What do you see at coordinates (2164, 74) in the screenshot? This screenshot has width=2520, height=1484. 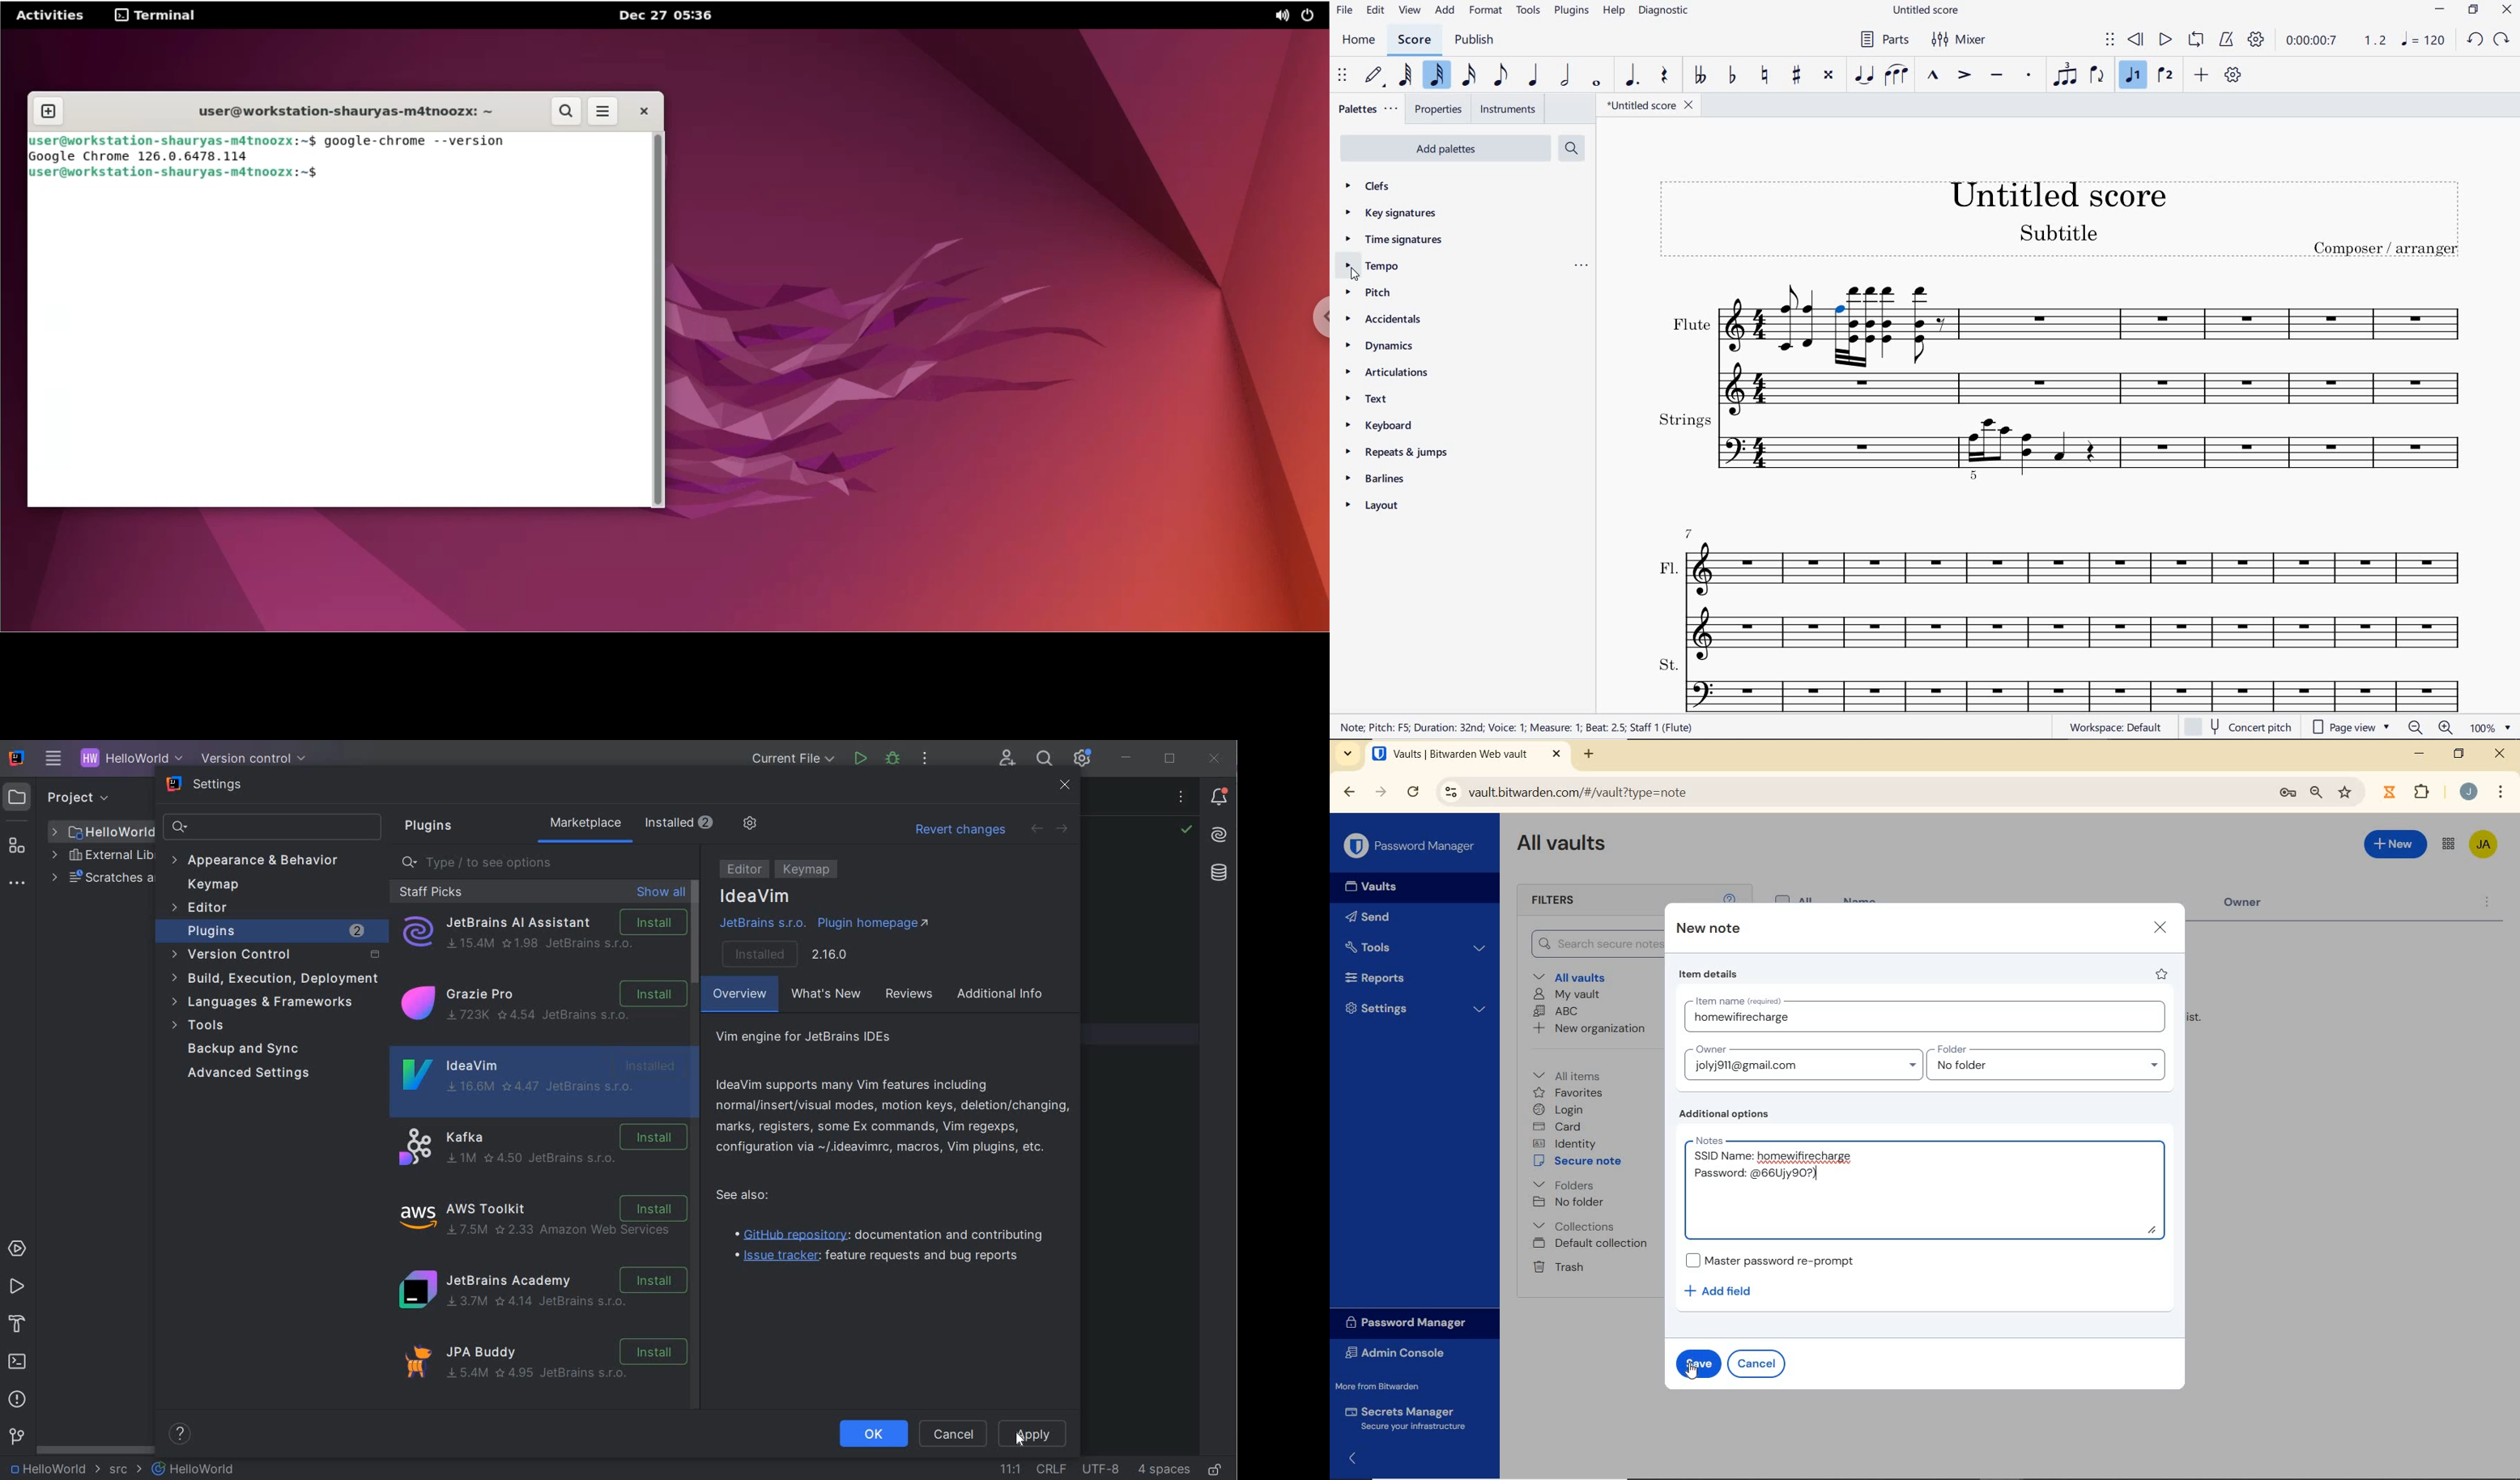 I see `VOICE 2` at bounding box center [2164, 74].